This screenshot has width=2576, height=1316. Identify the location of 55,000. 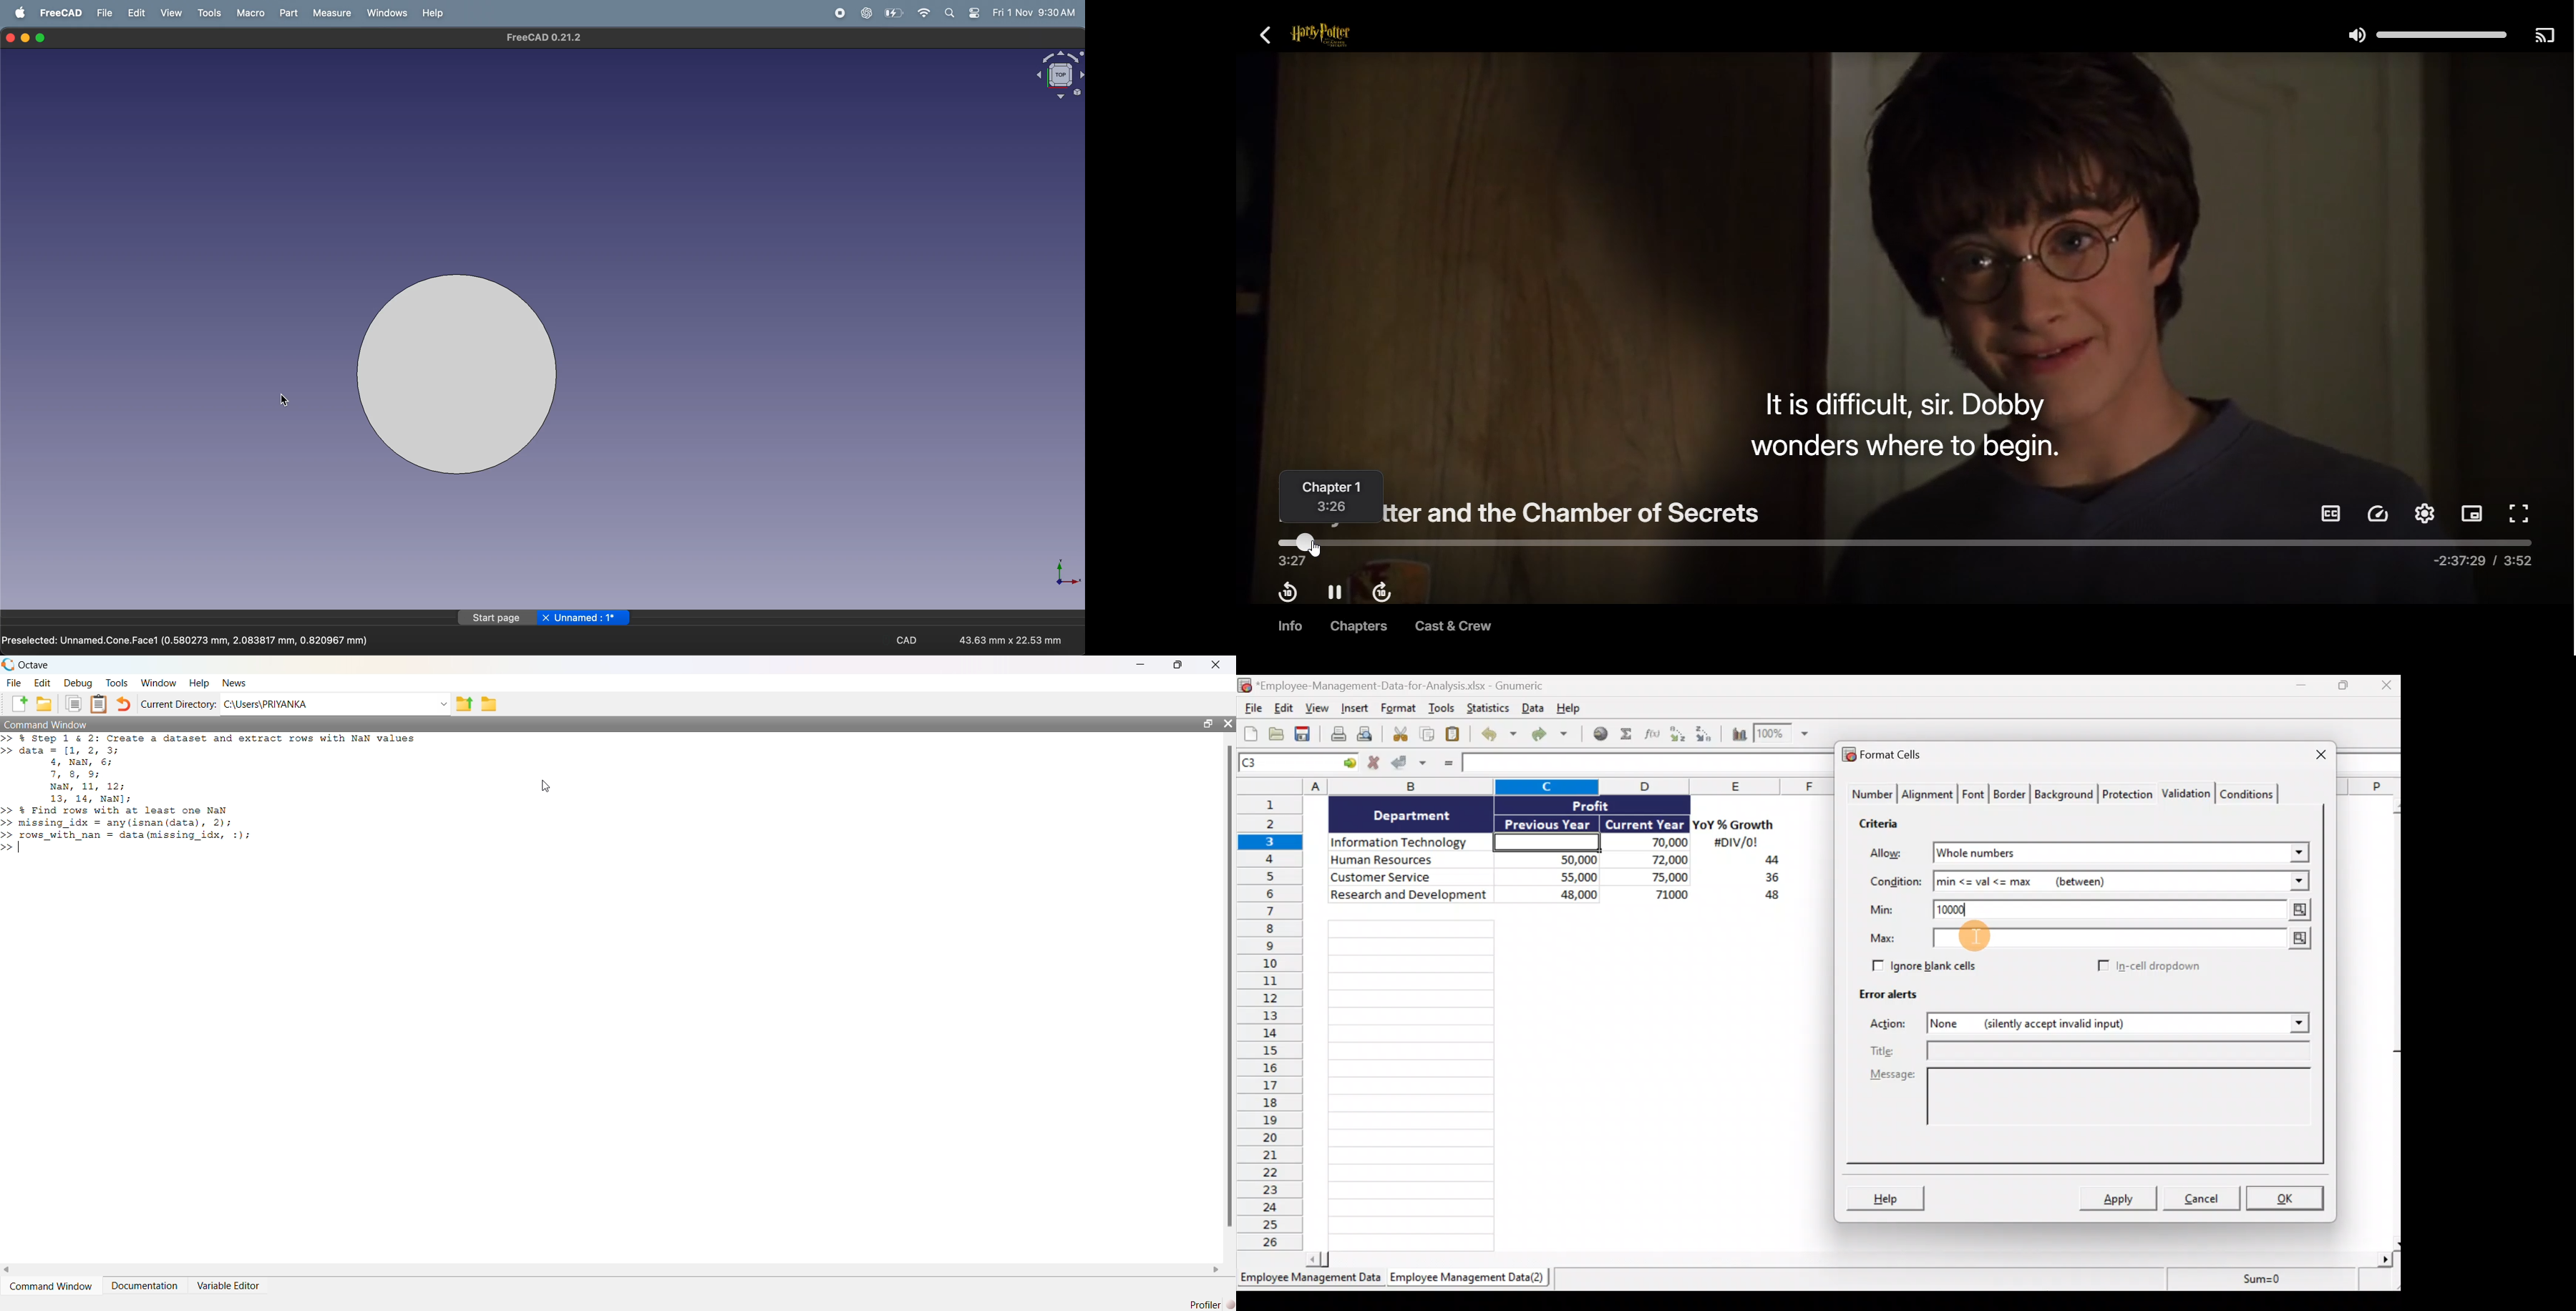
(1554, 876).